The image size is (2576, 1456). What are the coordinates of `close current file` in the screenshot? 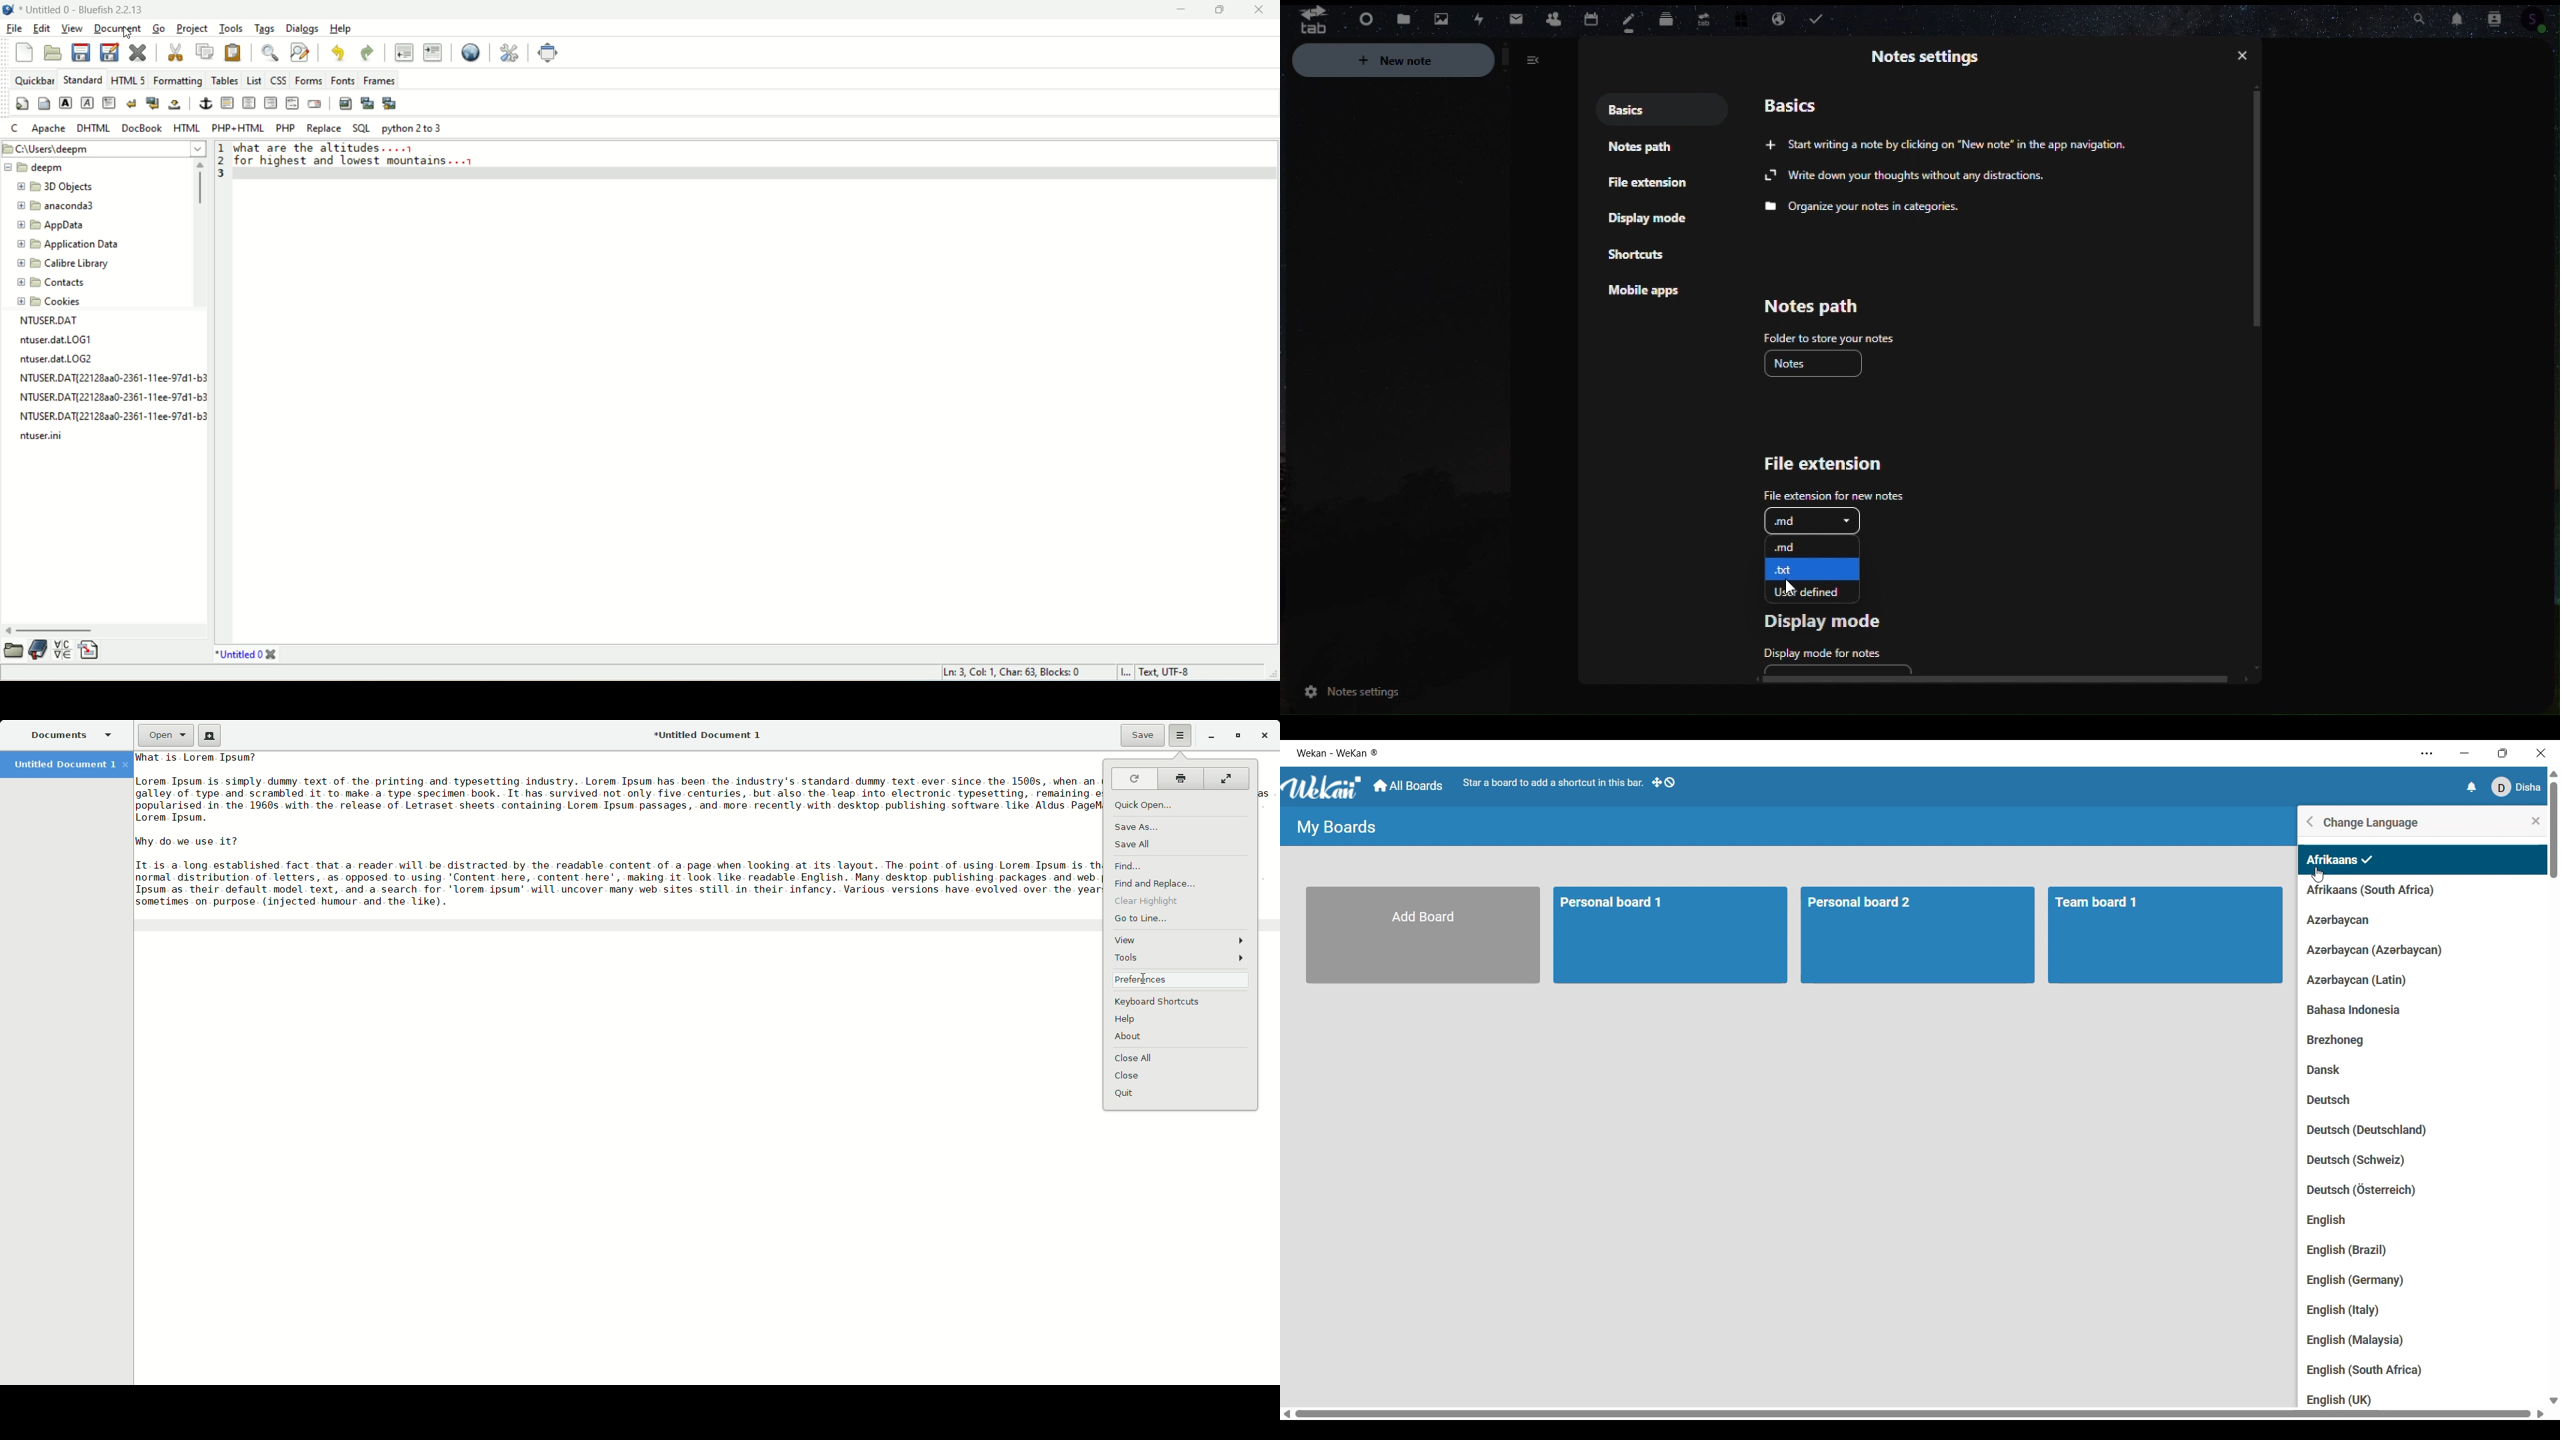 It's located at (139, 52).